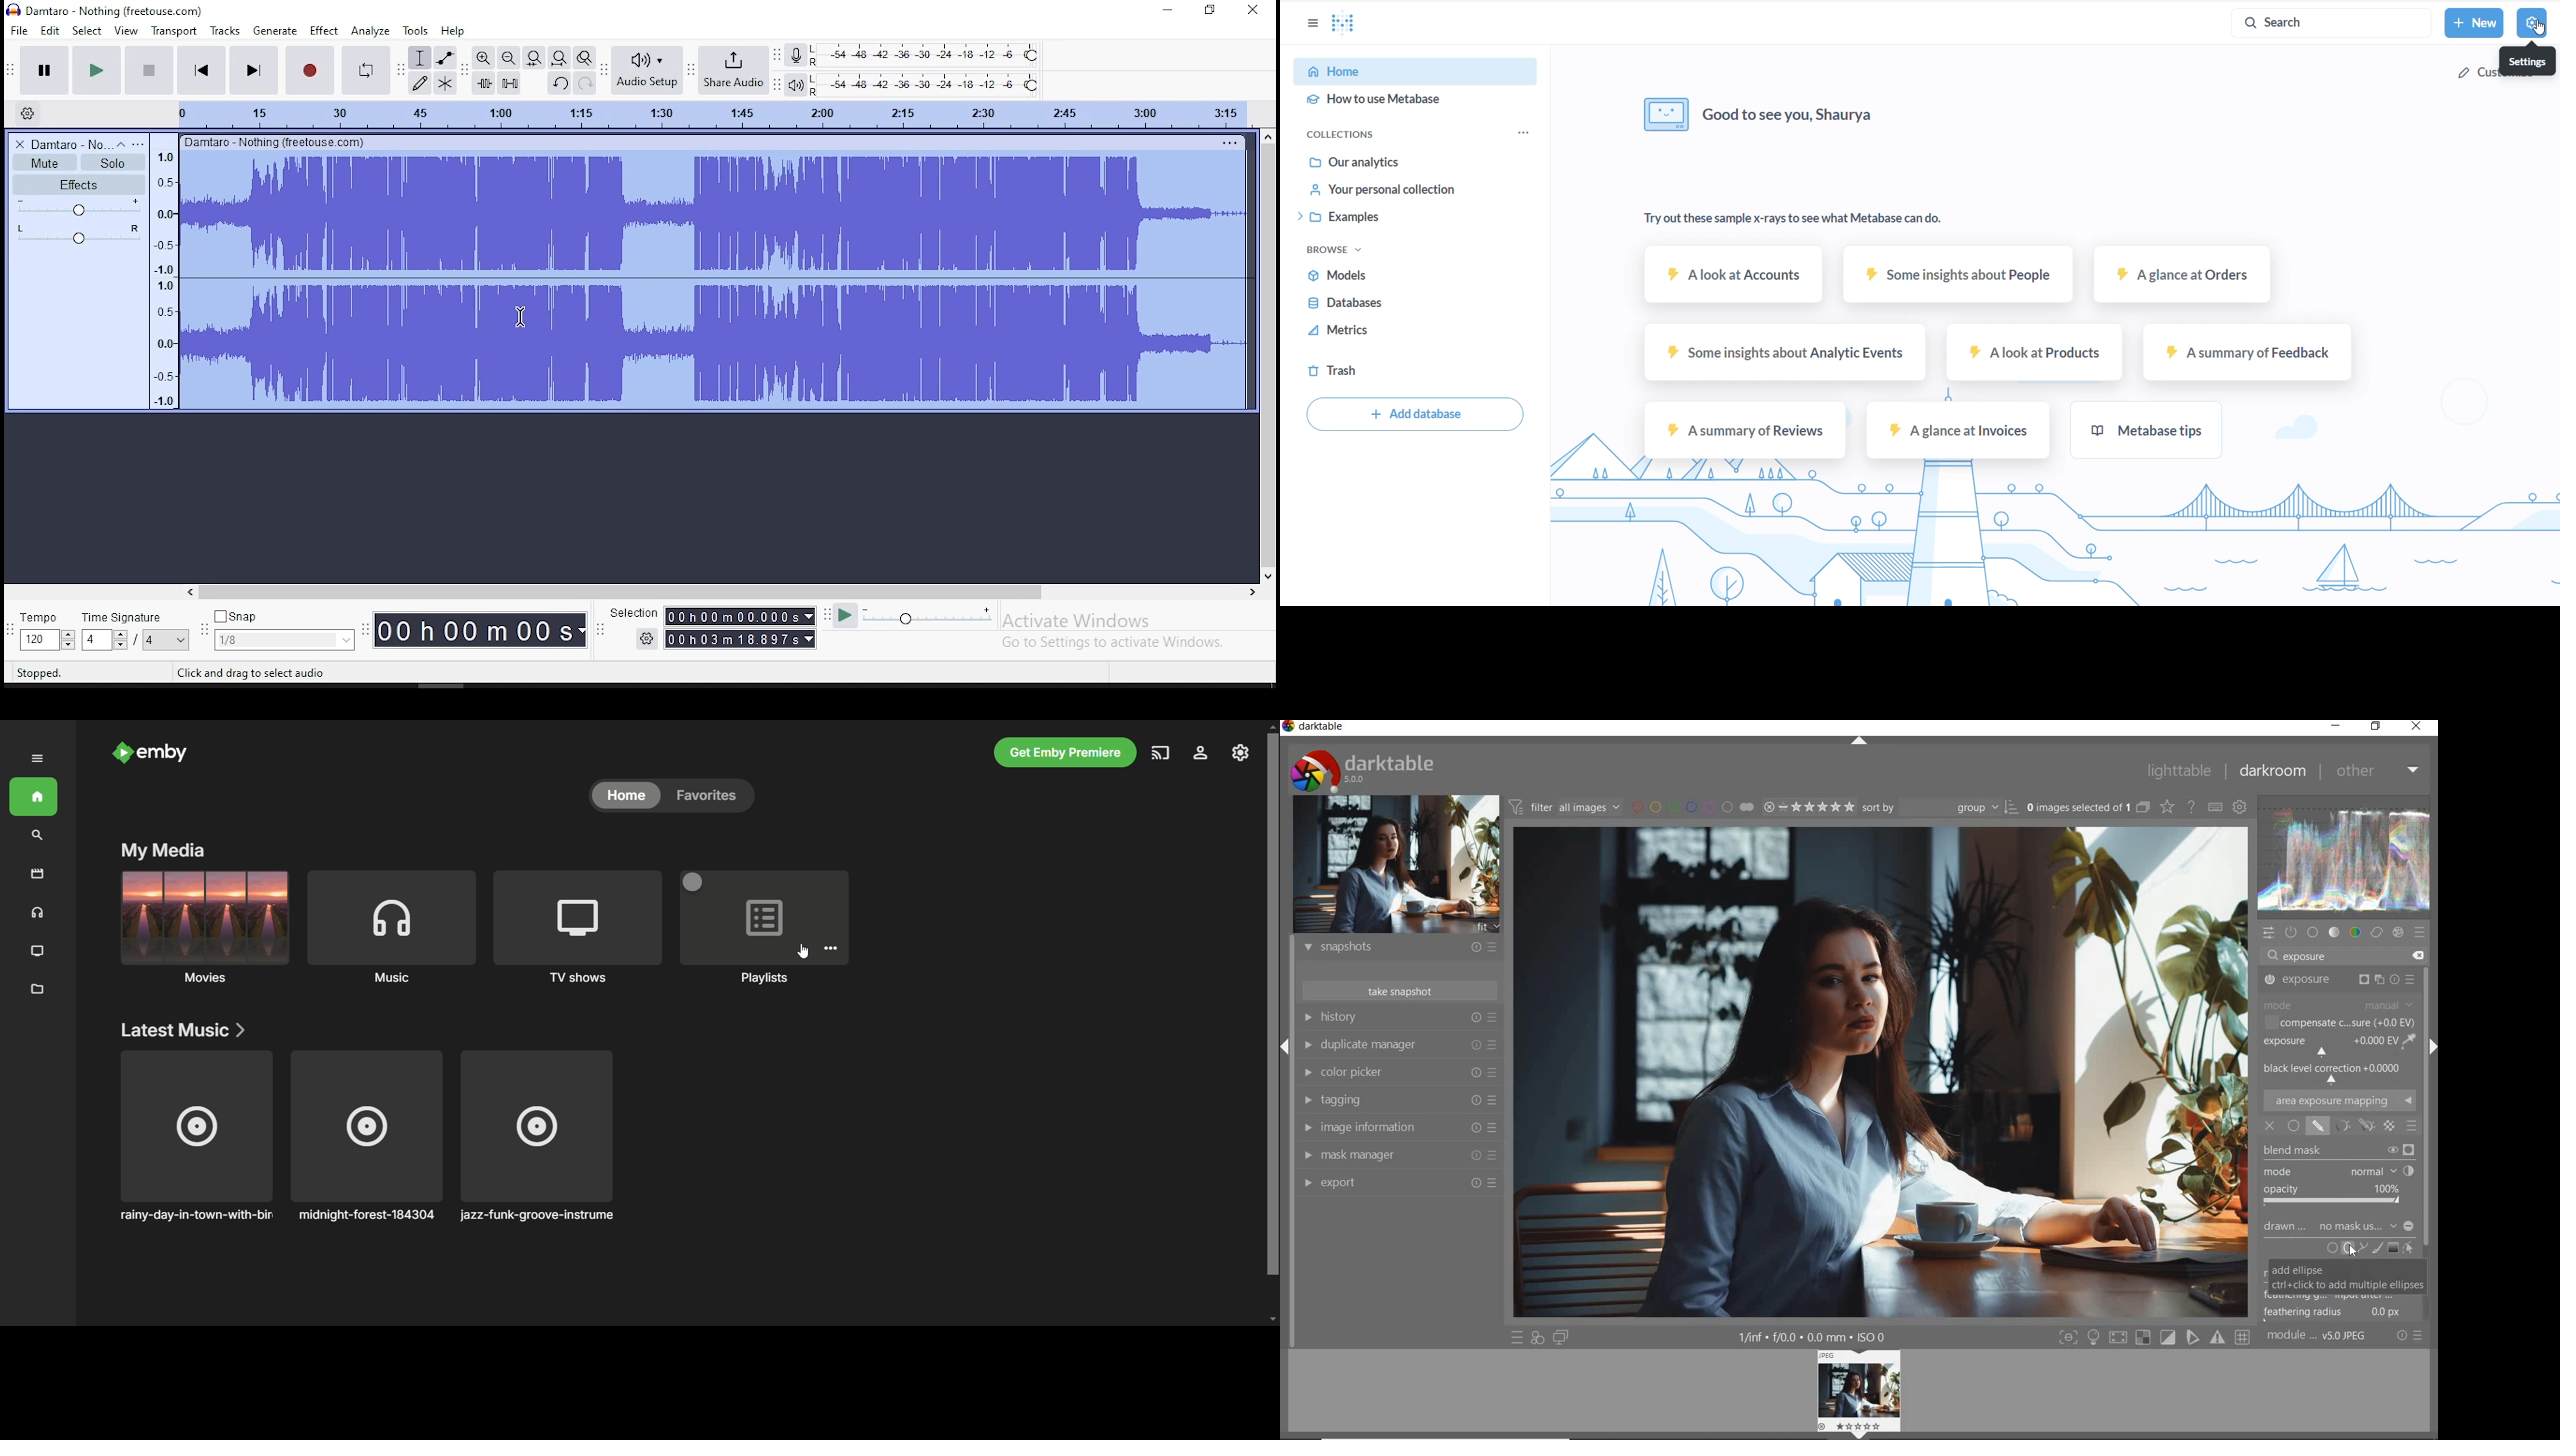 The height and width of the screenshot is (1456, 2576). Describe the element at coordinates (2336, 1196) in the screenshot. I see `OPACITY` at that location.